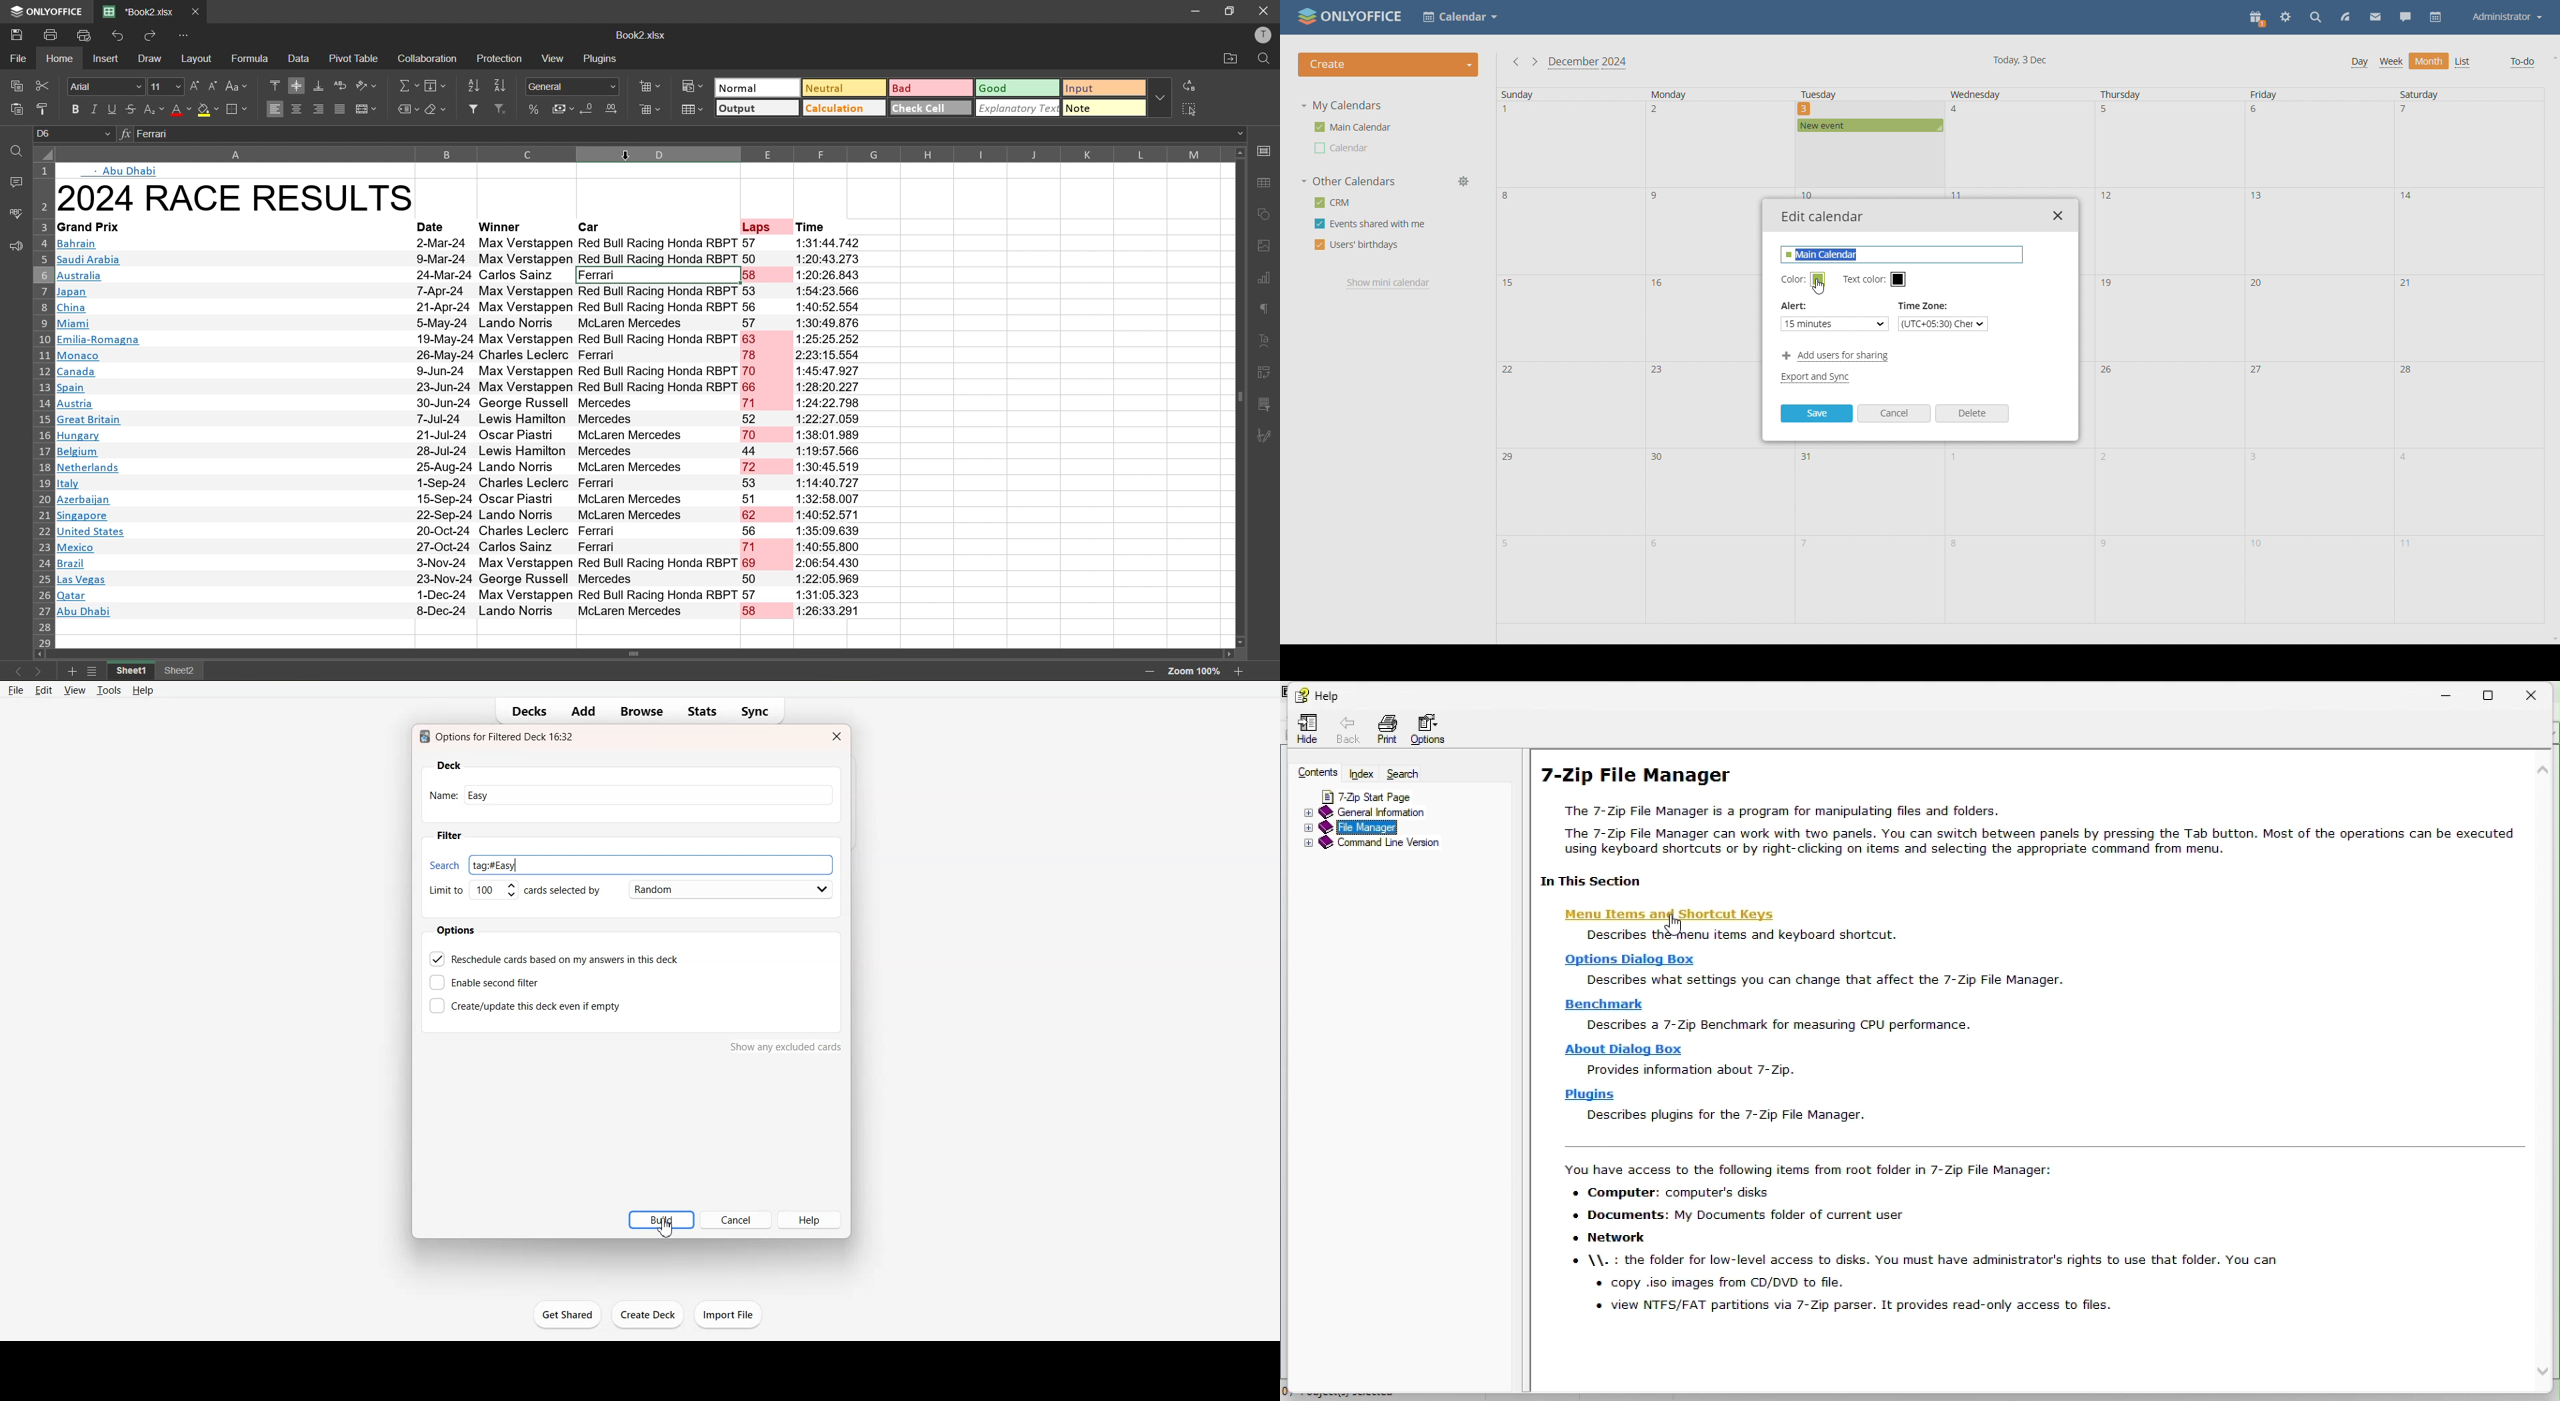 This screenshot has width=2576, height=1428. Describe the element at coordinates (1239, 397) in the screenshot. I see `vertical scrollbar` at that location.